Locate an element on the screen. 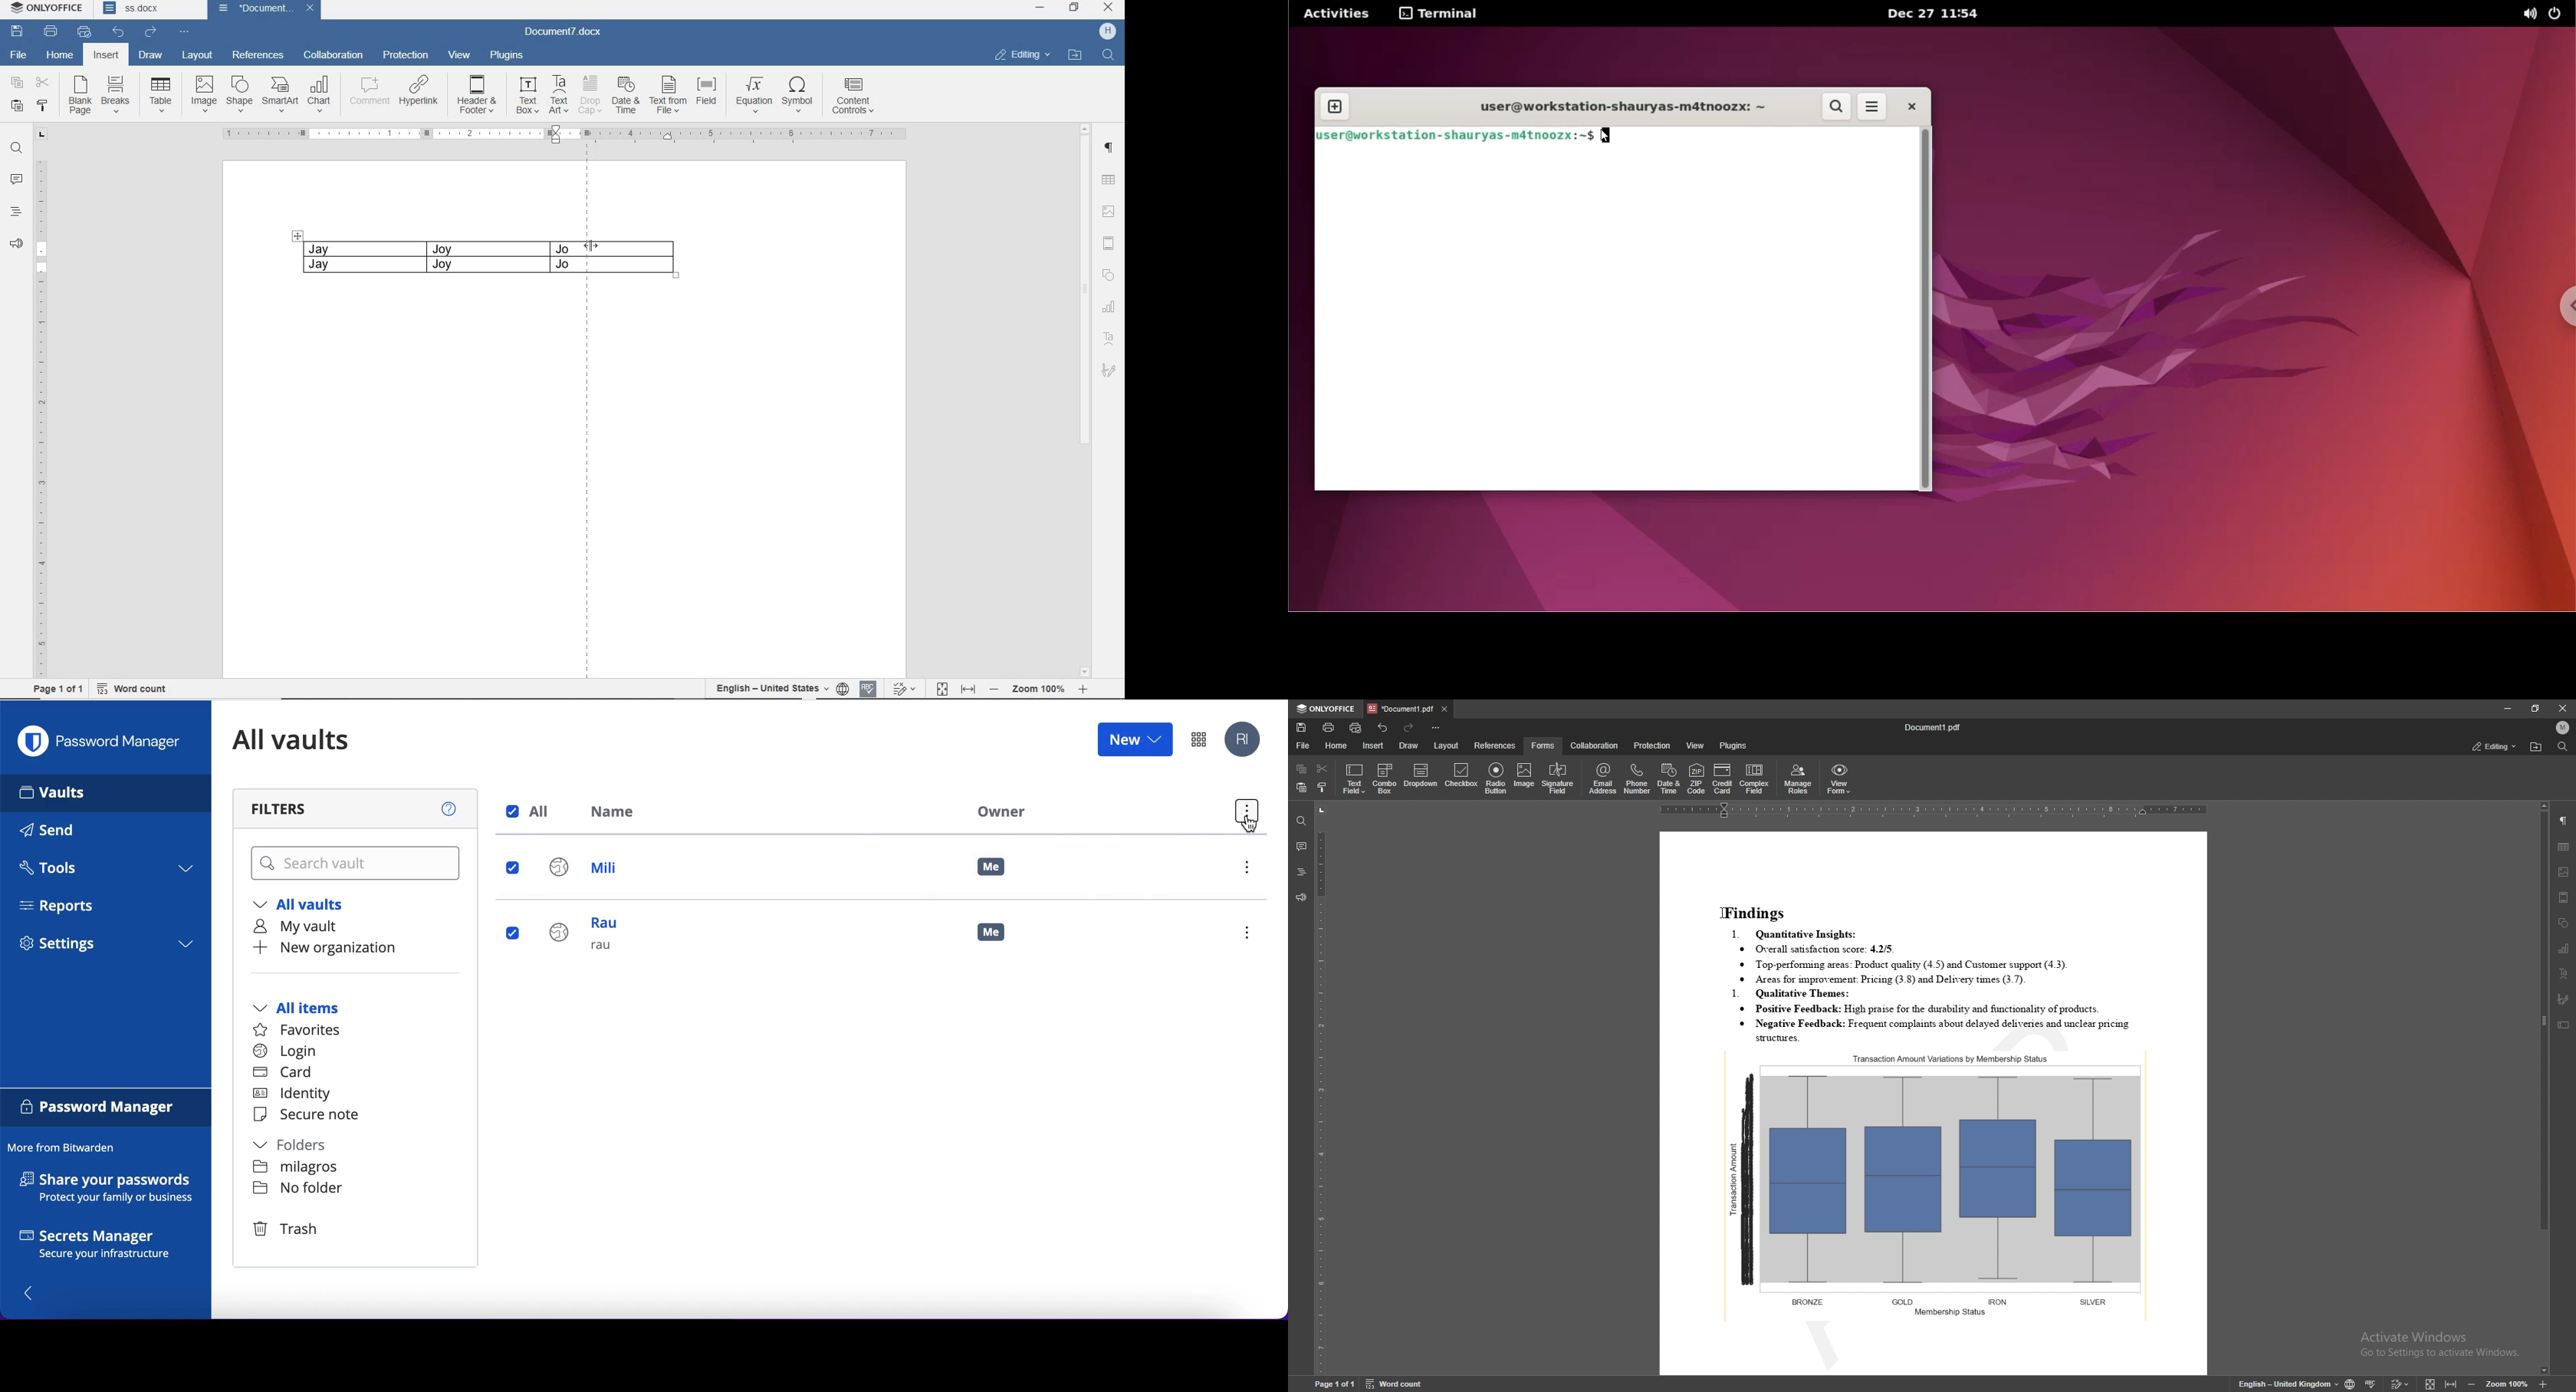  zoom out is located at coordinates (2472, 1385).